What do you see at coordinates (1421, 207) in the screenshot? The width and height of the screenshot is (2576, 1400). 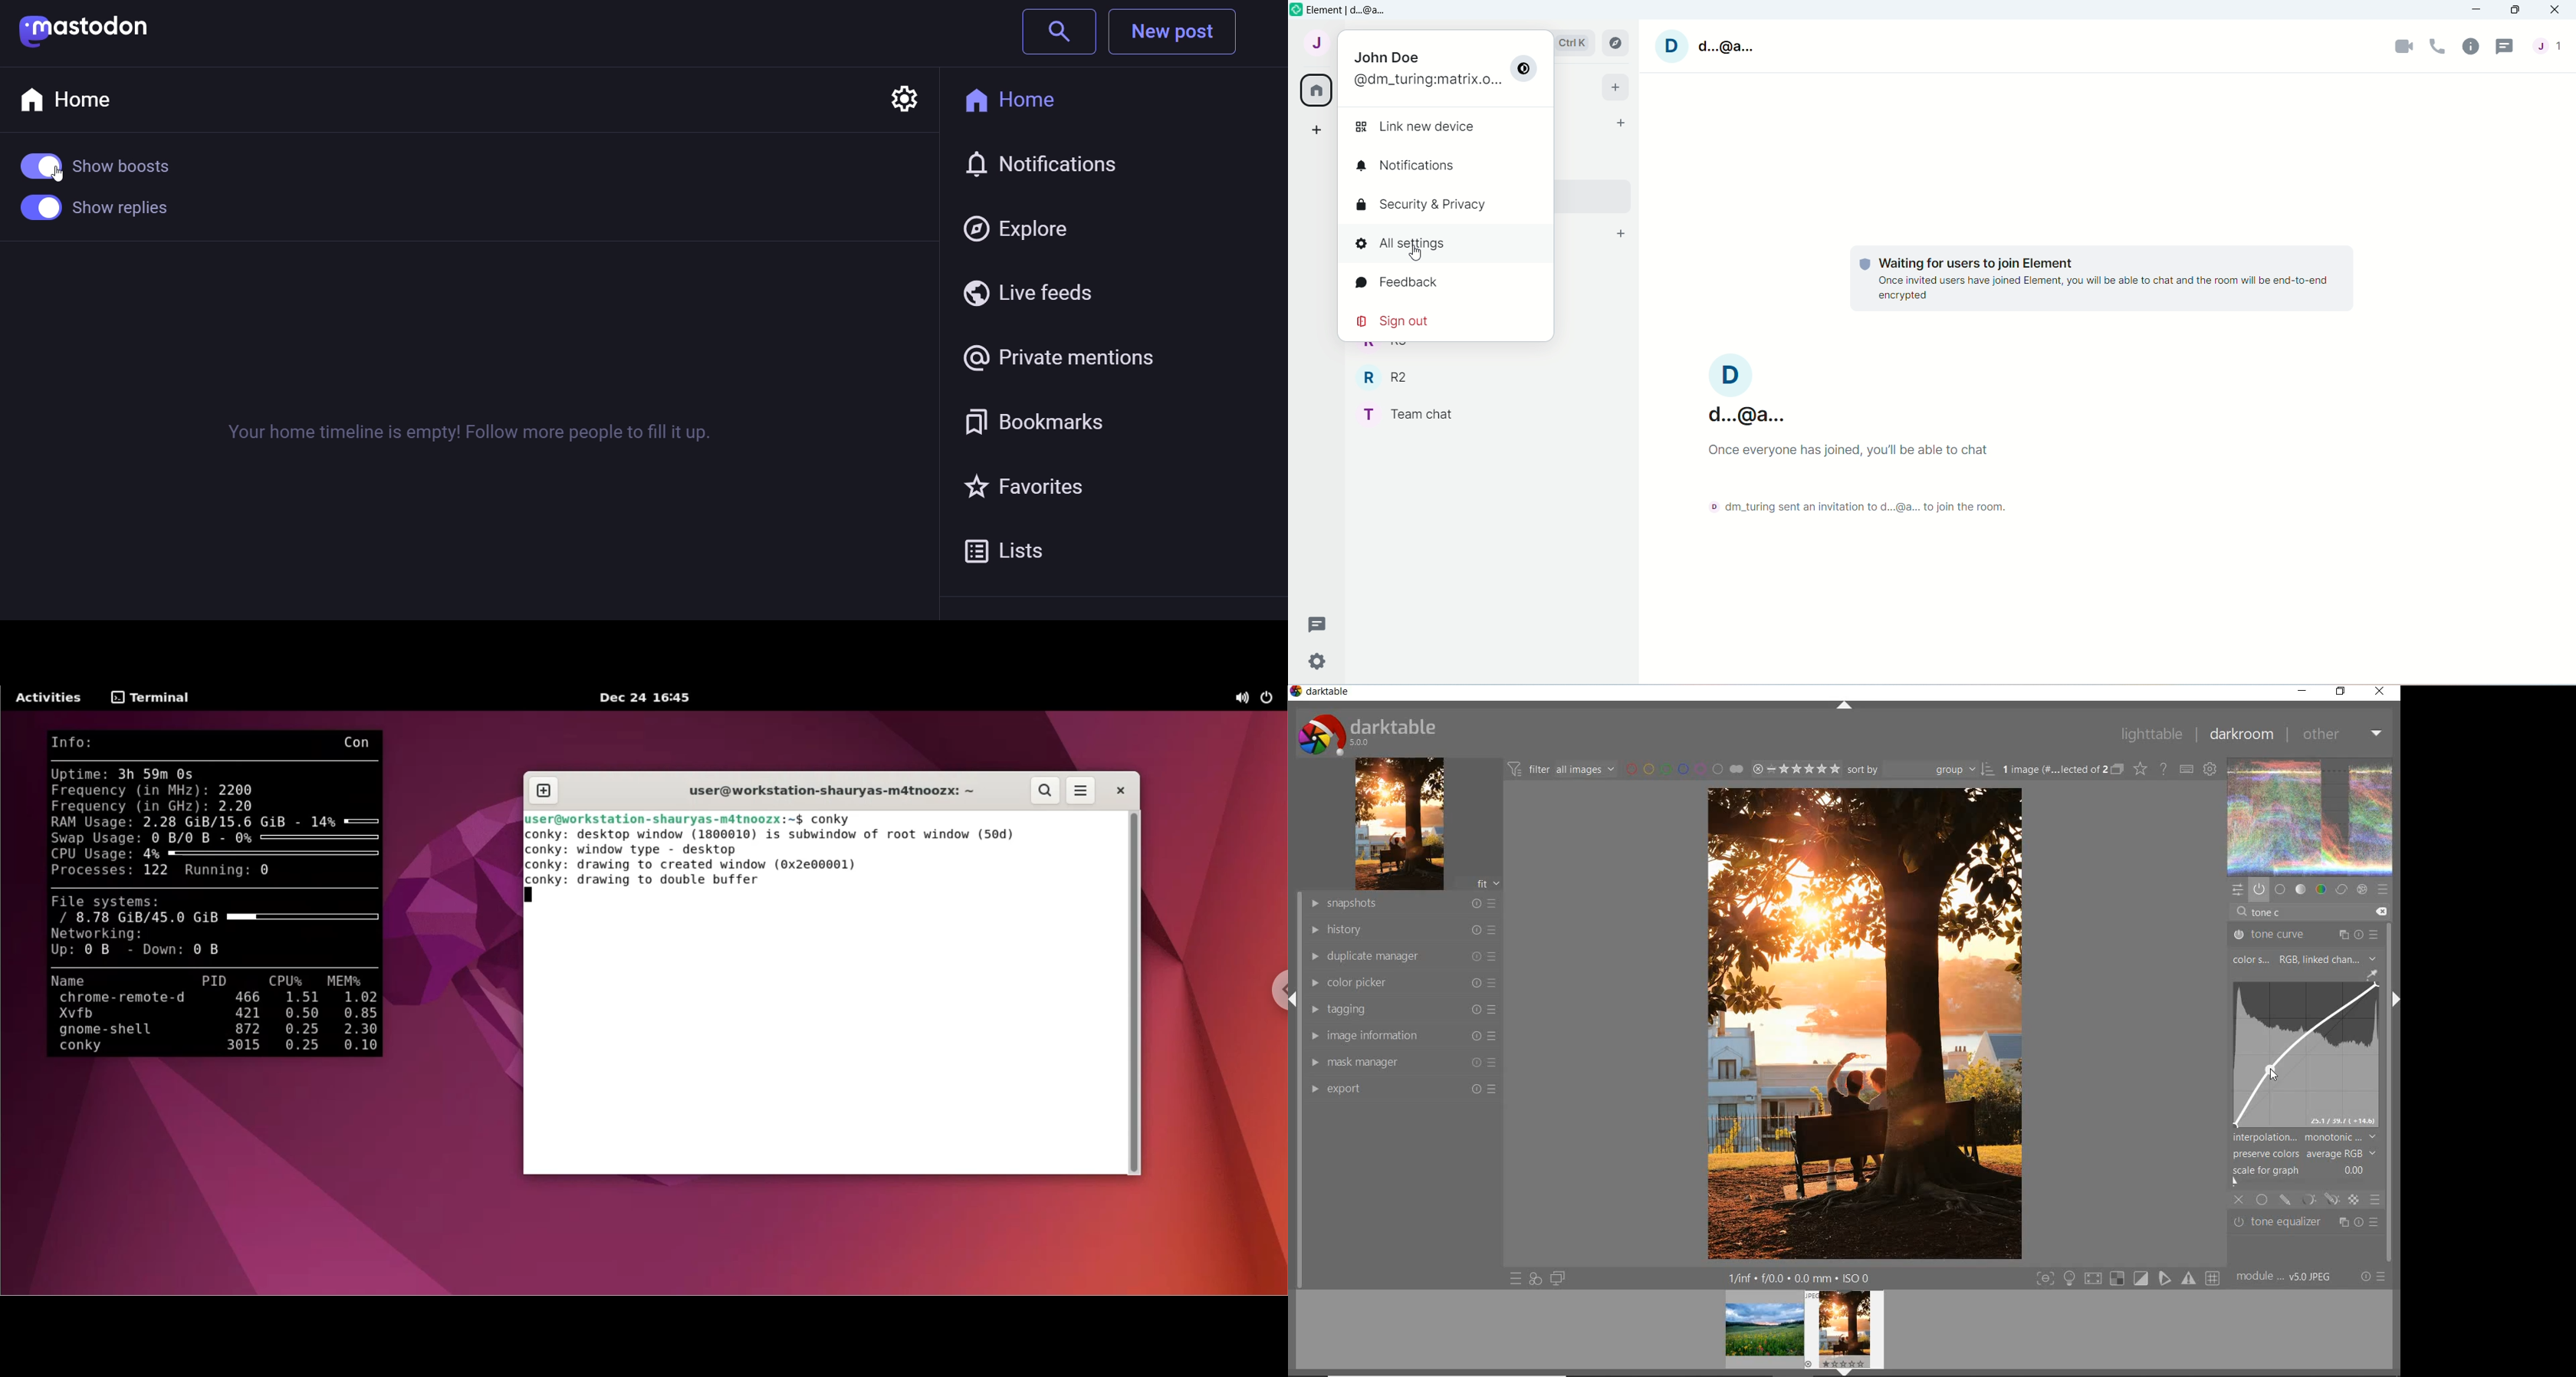 I see `Security and Privacy` at bounding box center [1421, 207].